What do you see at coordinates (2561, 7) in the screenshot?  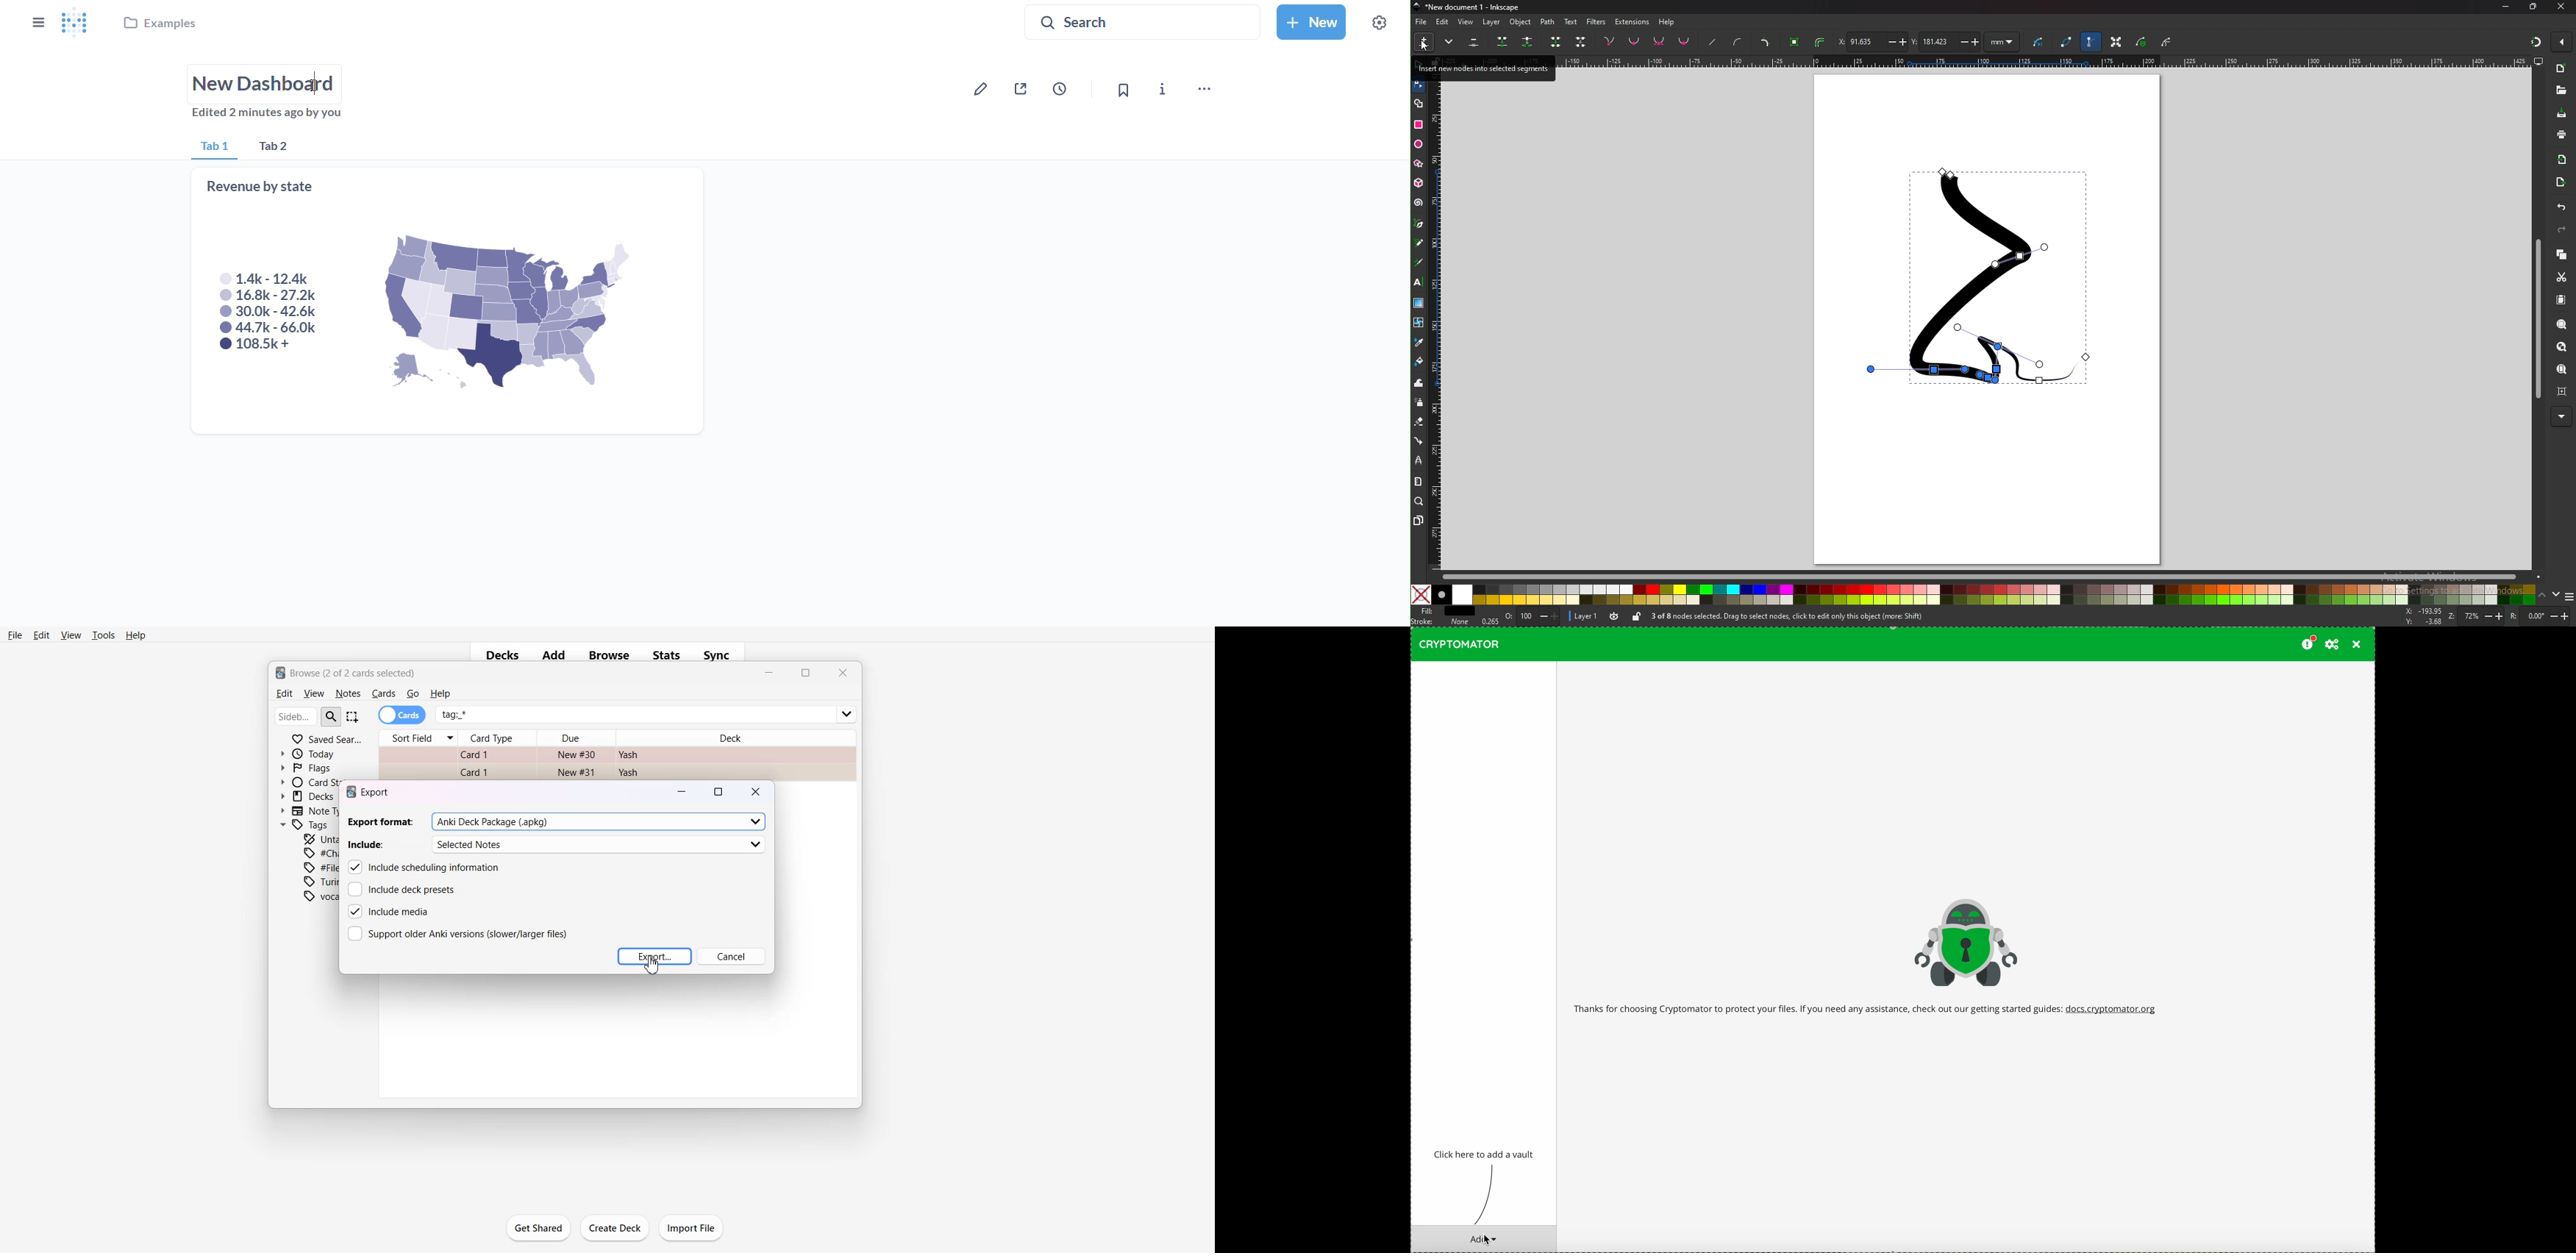 I see `close` at bounding box center [2561, 7].